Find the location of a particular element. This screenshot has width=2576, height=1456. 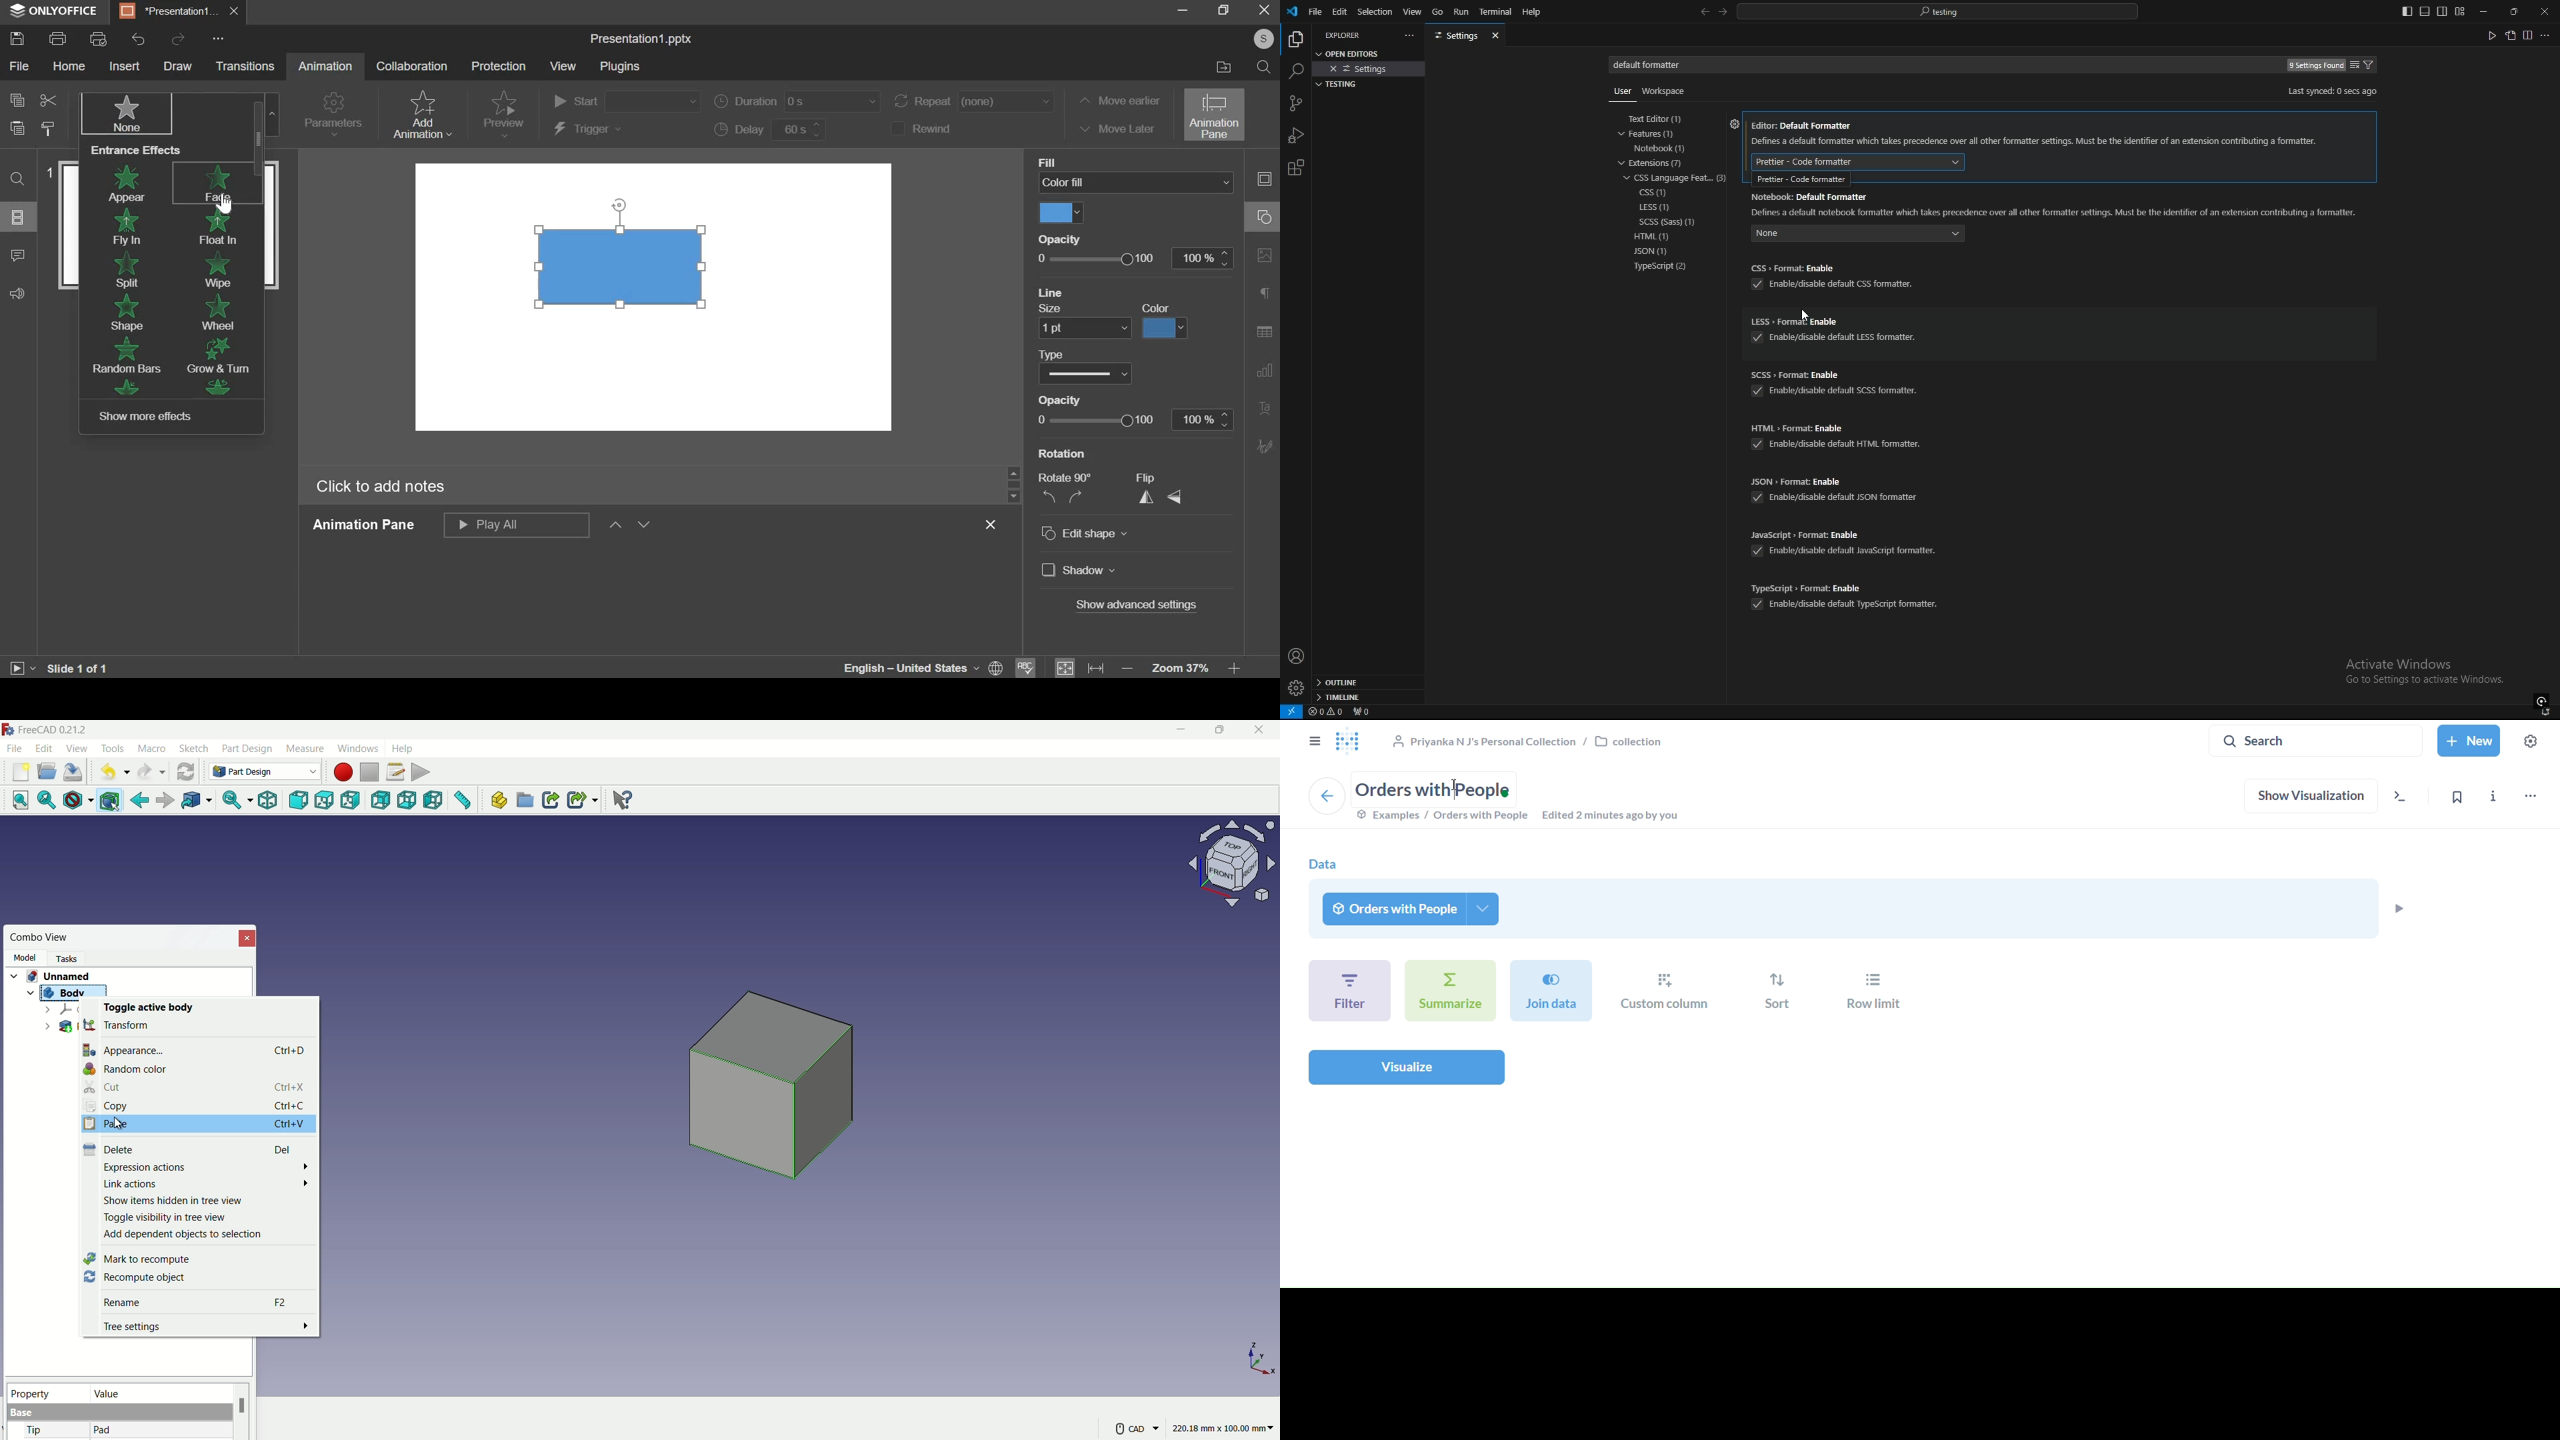

editor layout is located at coordinates (2433, 11).